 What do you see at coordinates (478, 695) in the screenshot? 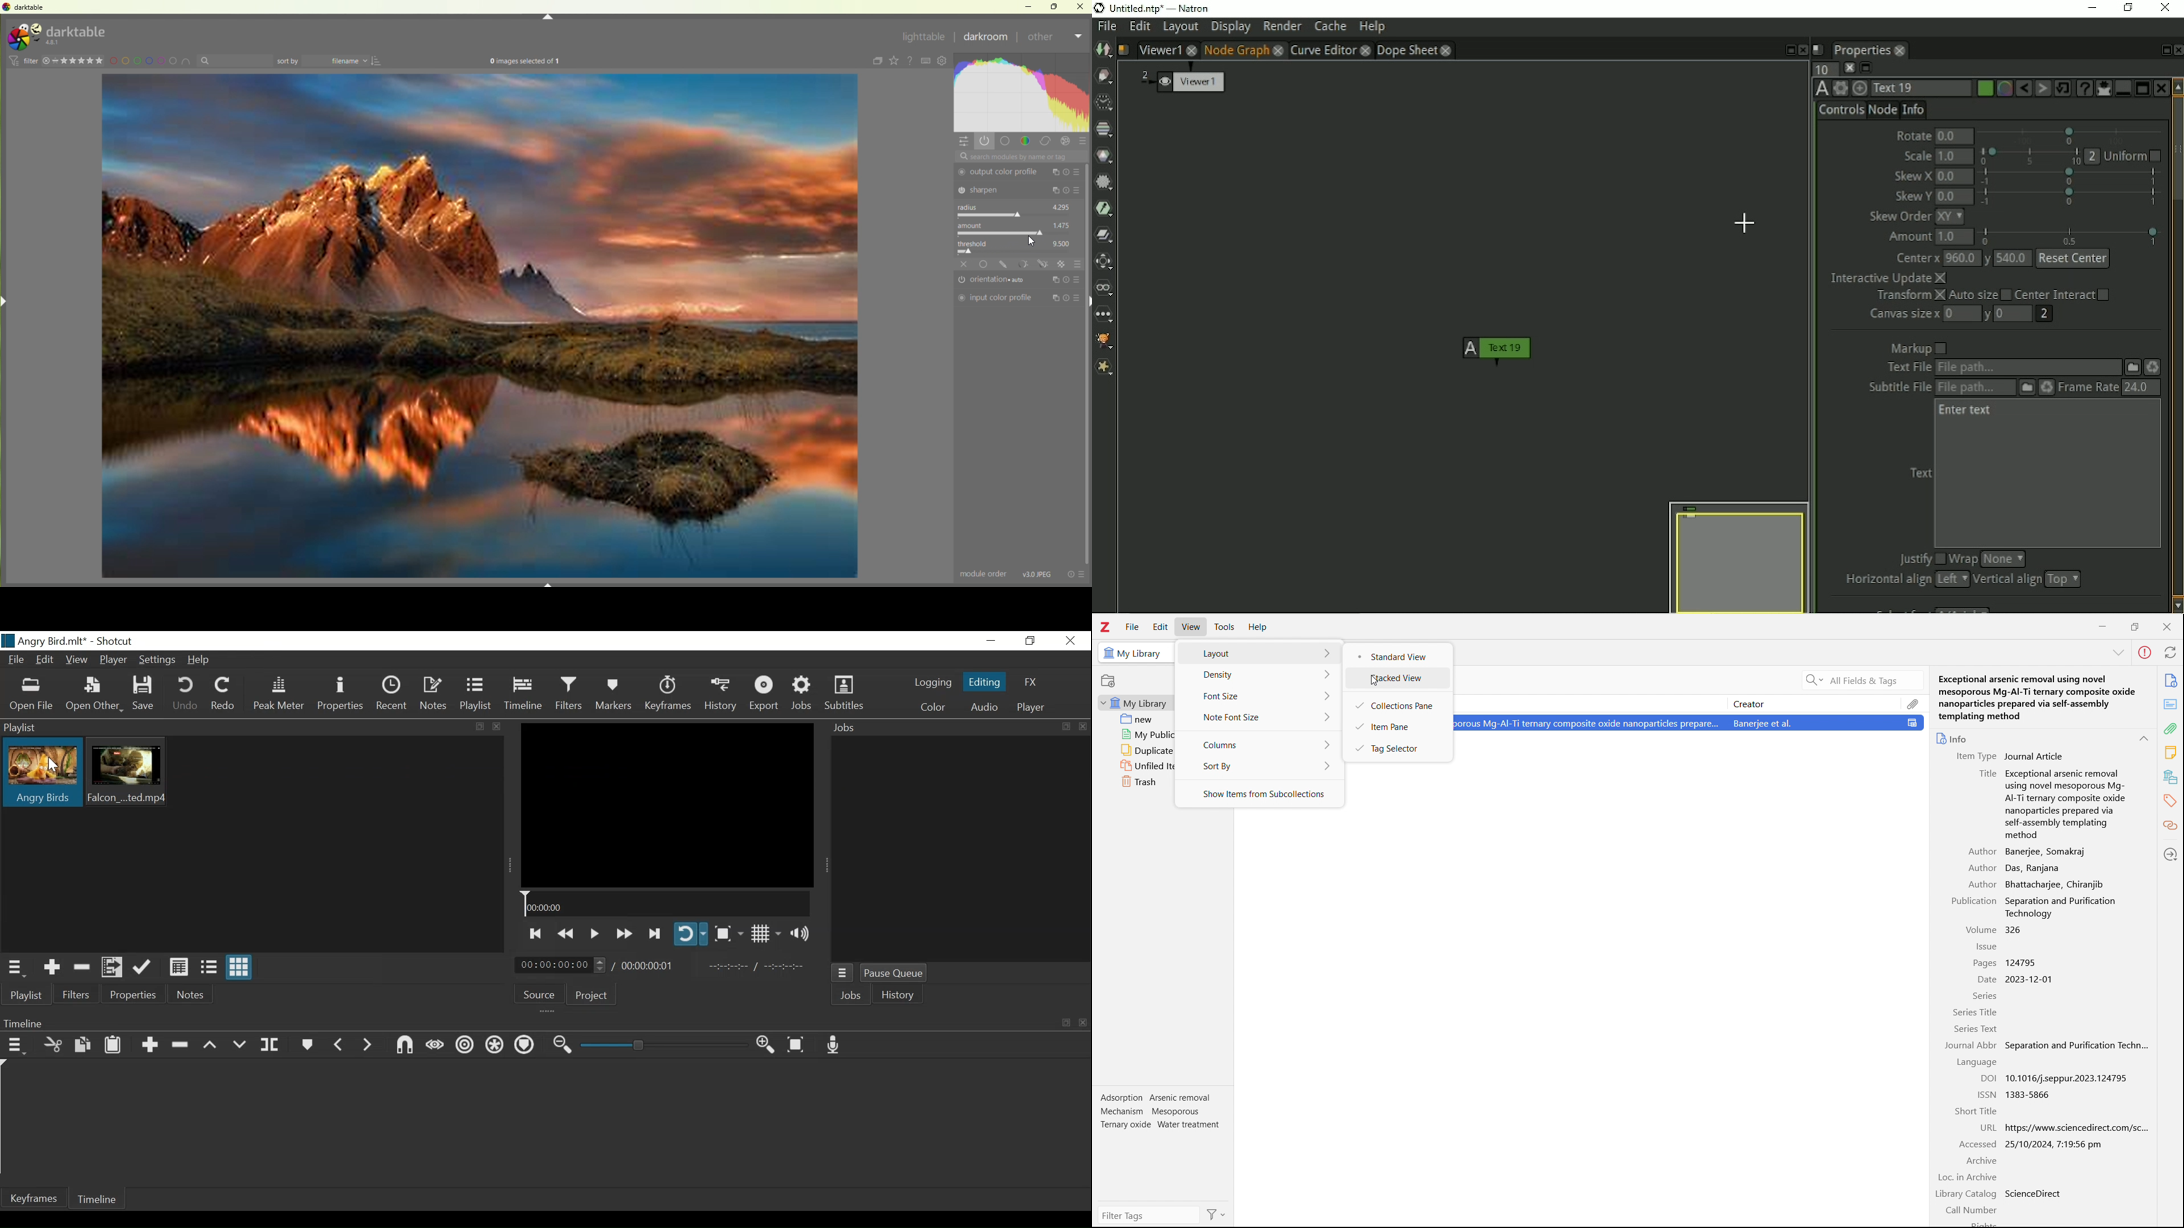
I see `Playlist` at bounding box center [478, 695].